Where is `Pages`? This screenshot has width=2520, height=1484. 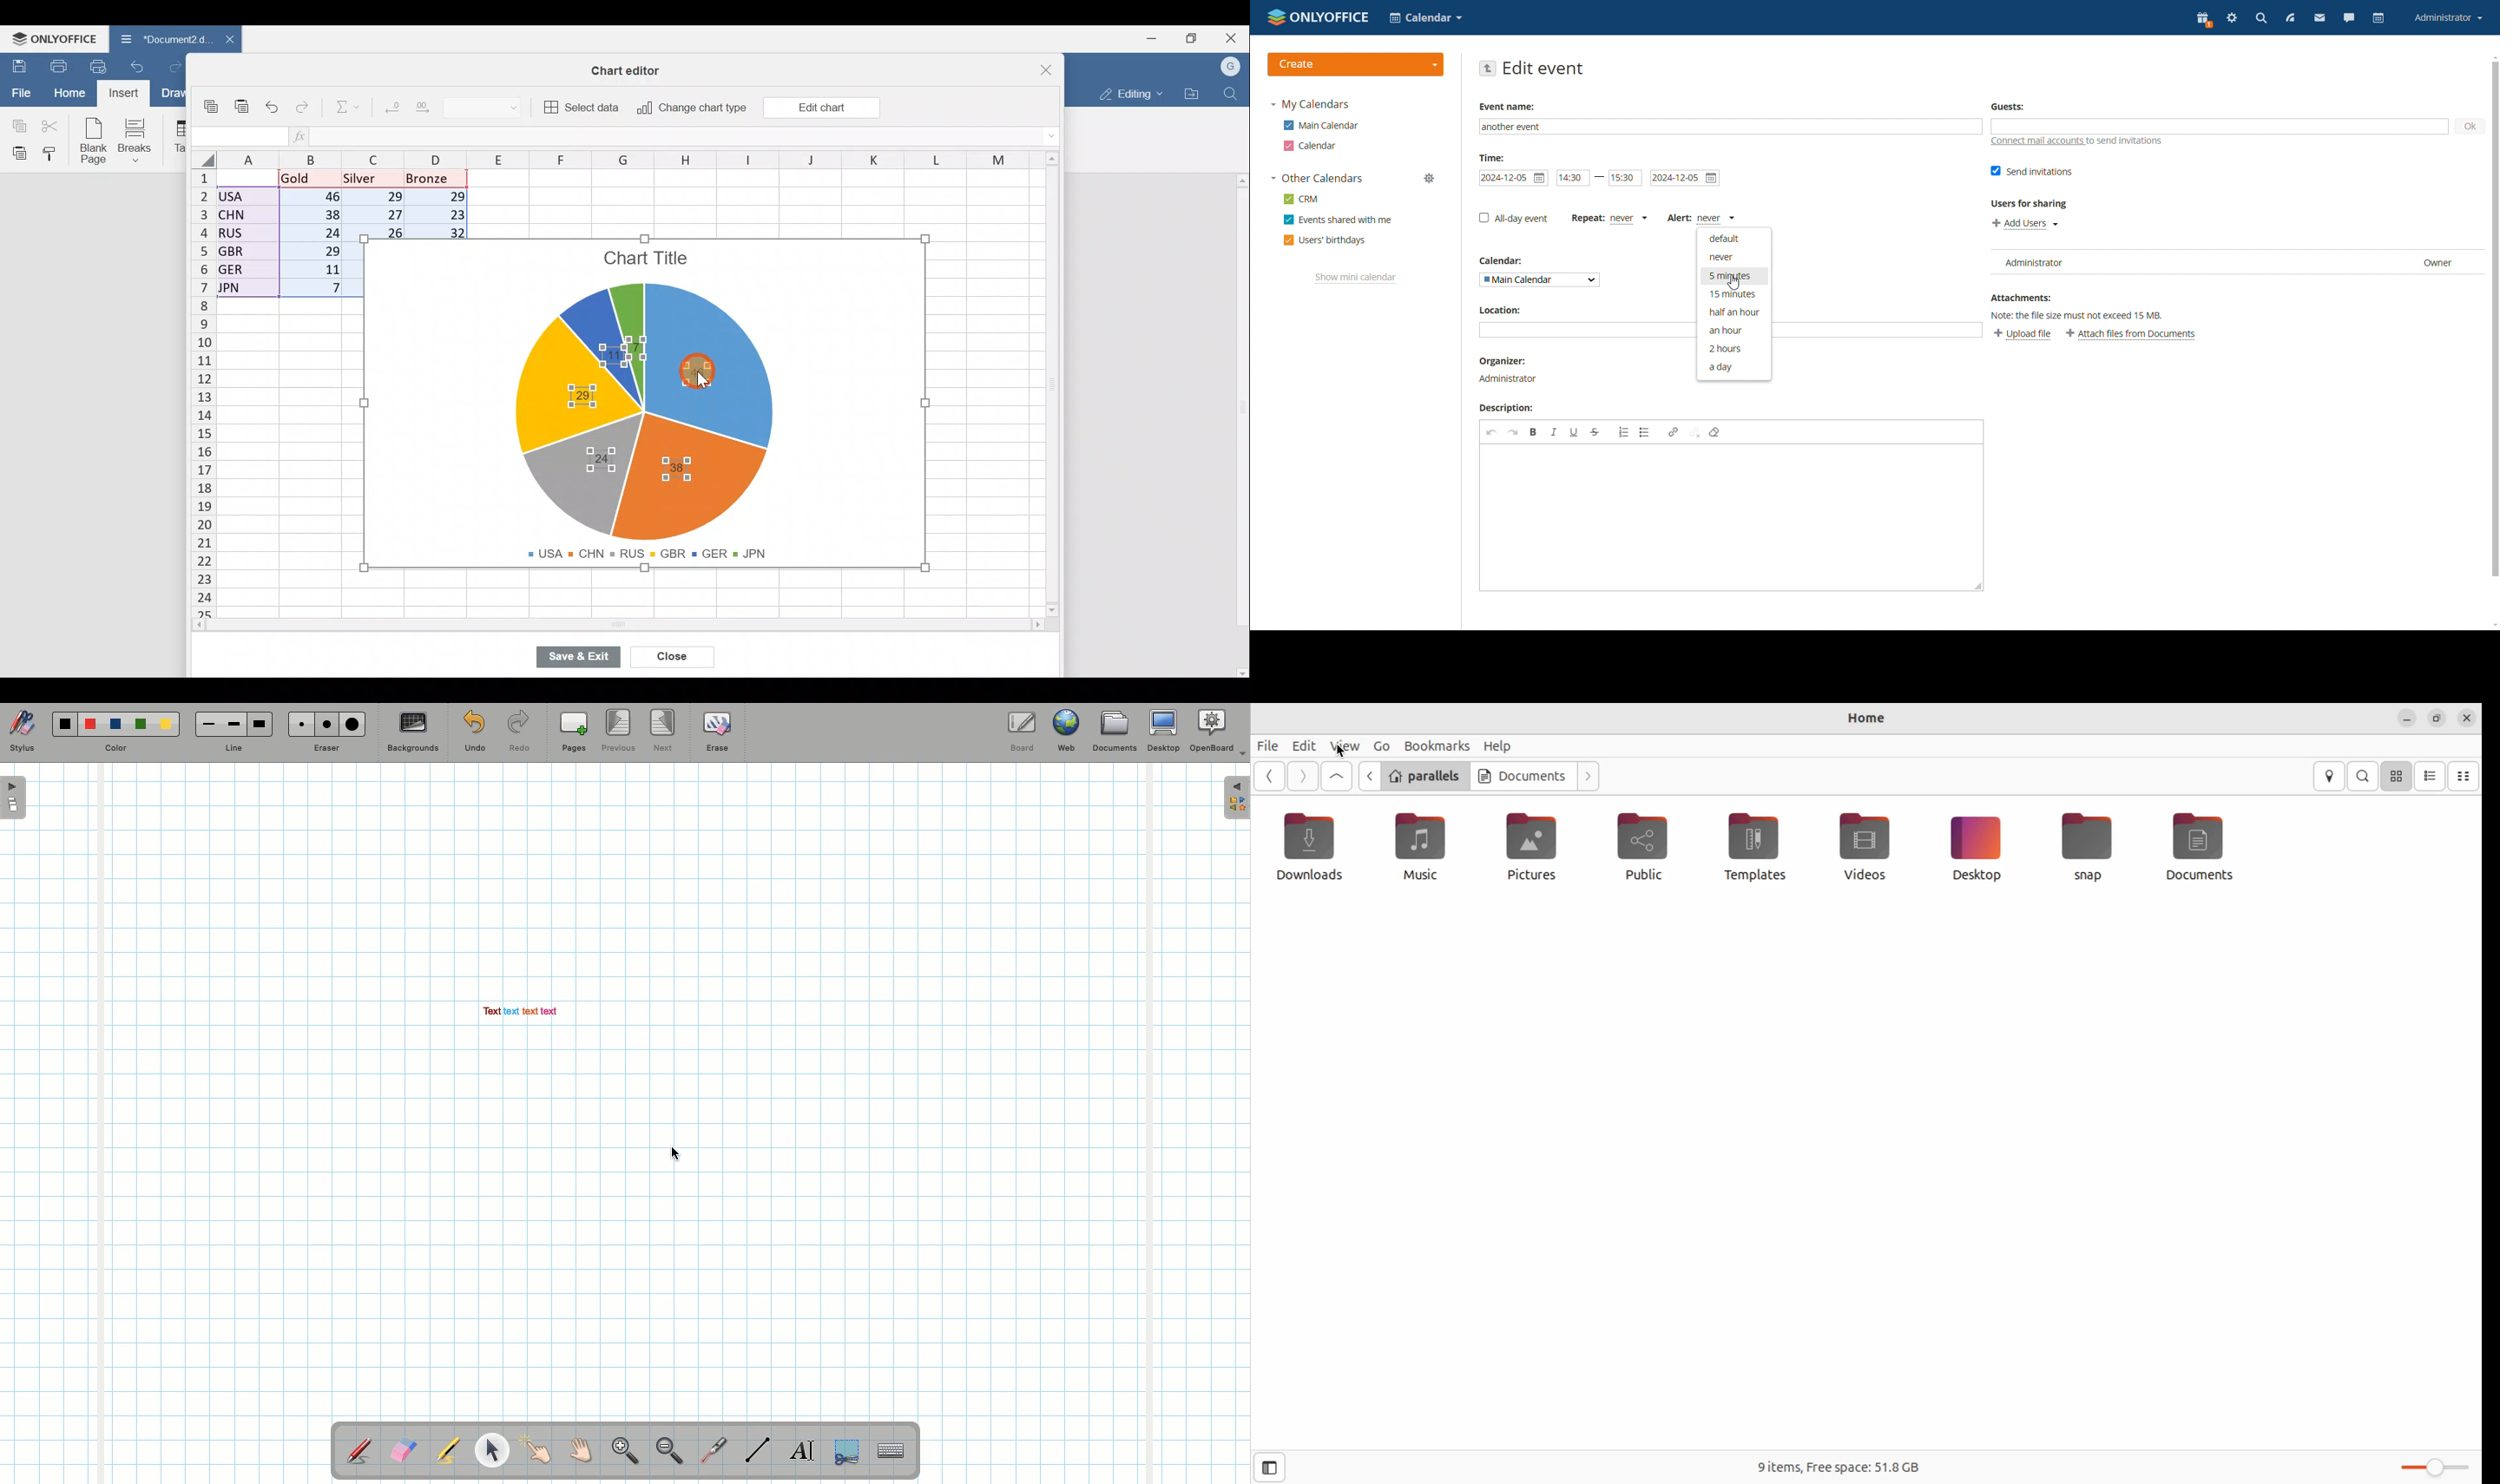
Pages is located at coordinates (574, 733).